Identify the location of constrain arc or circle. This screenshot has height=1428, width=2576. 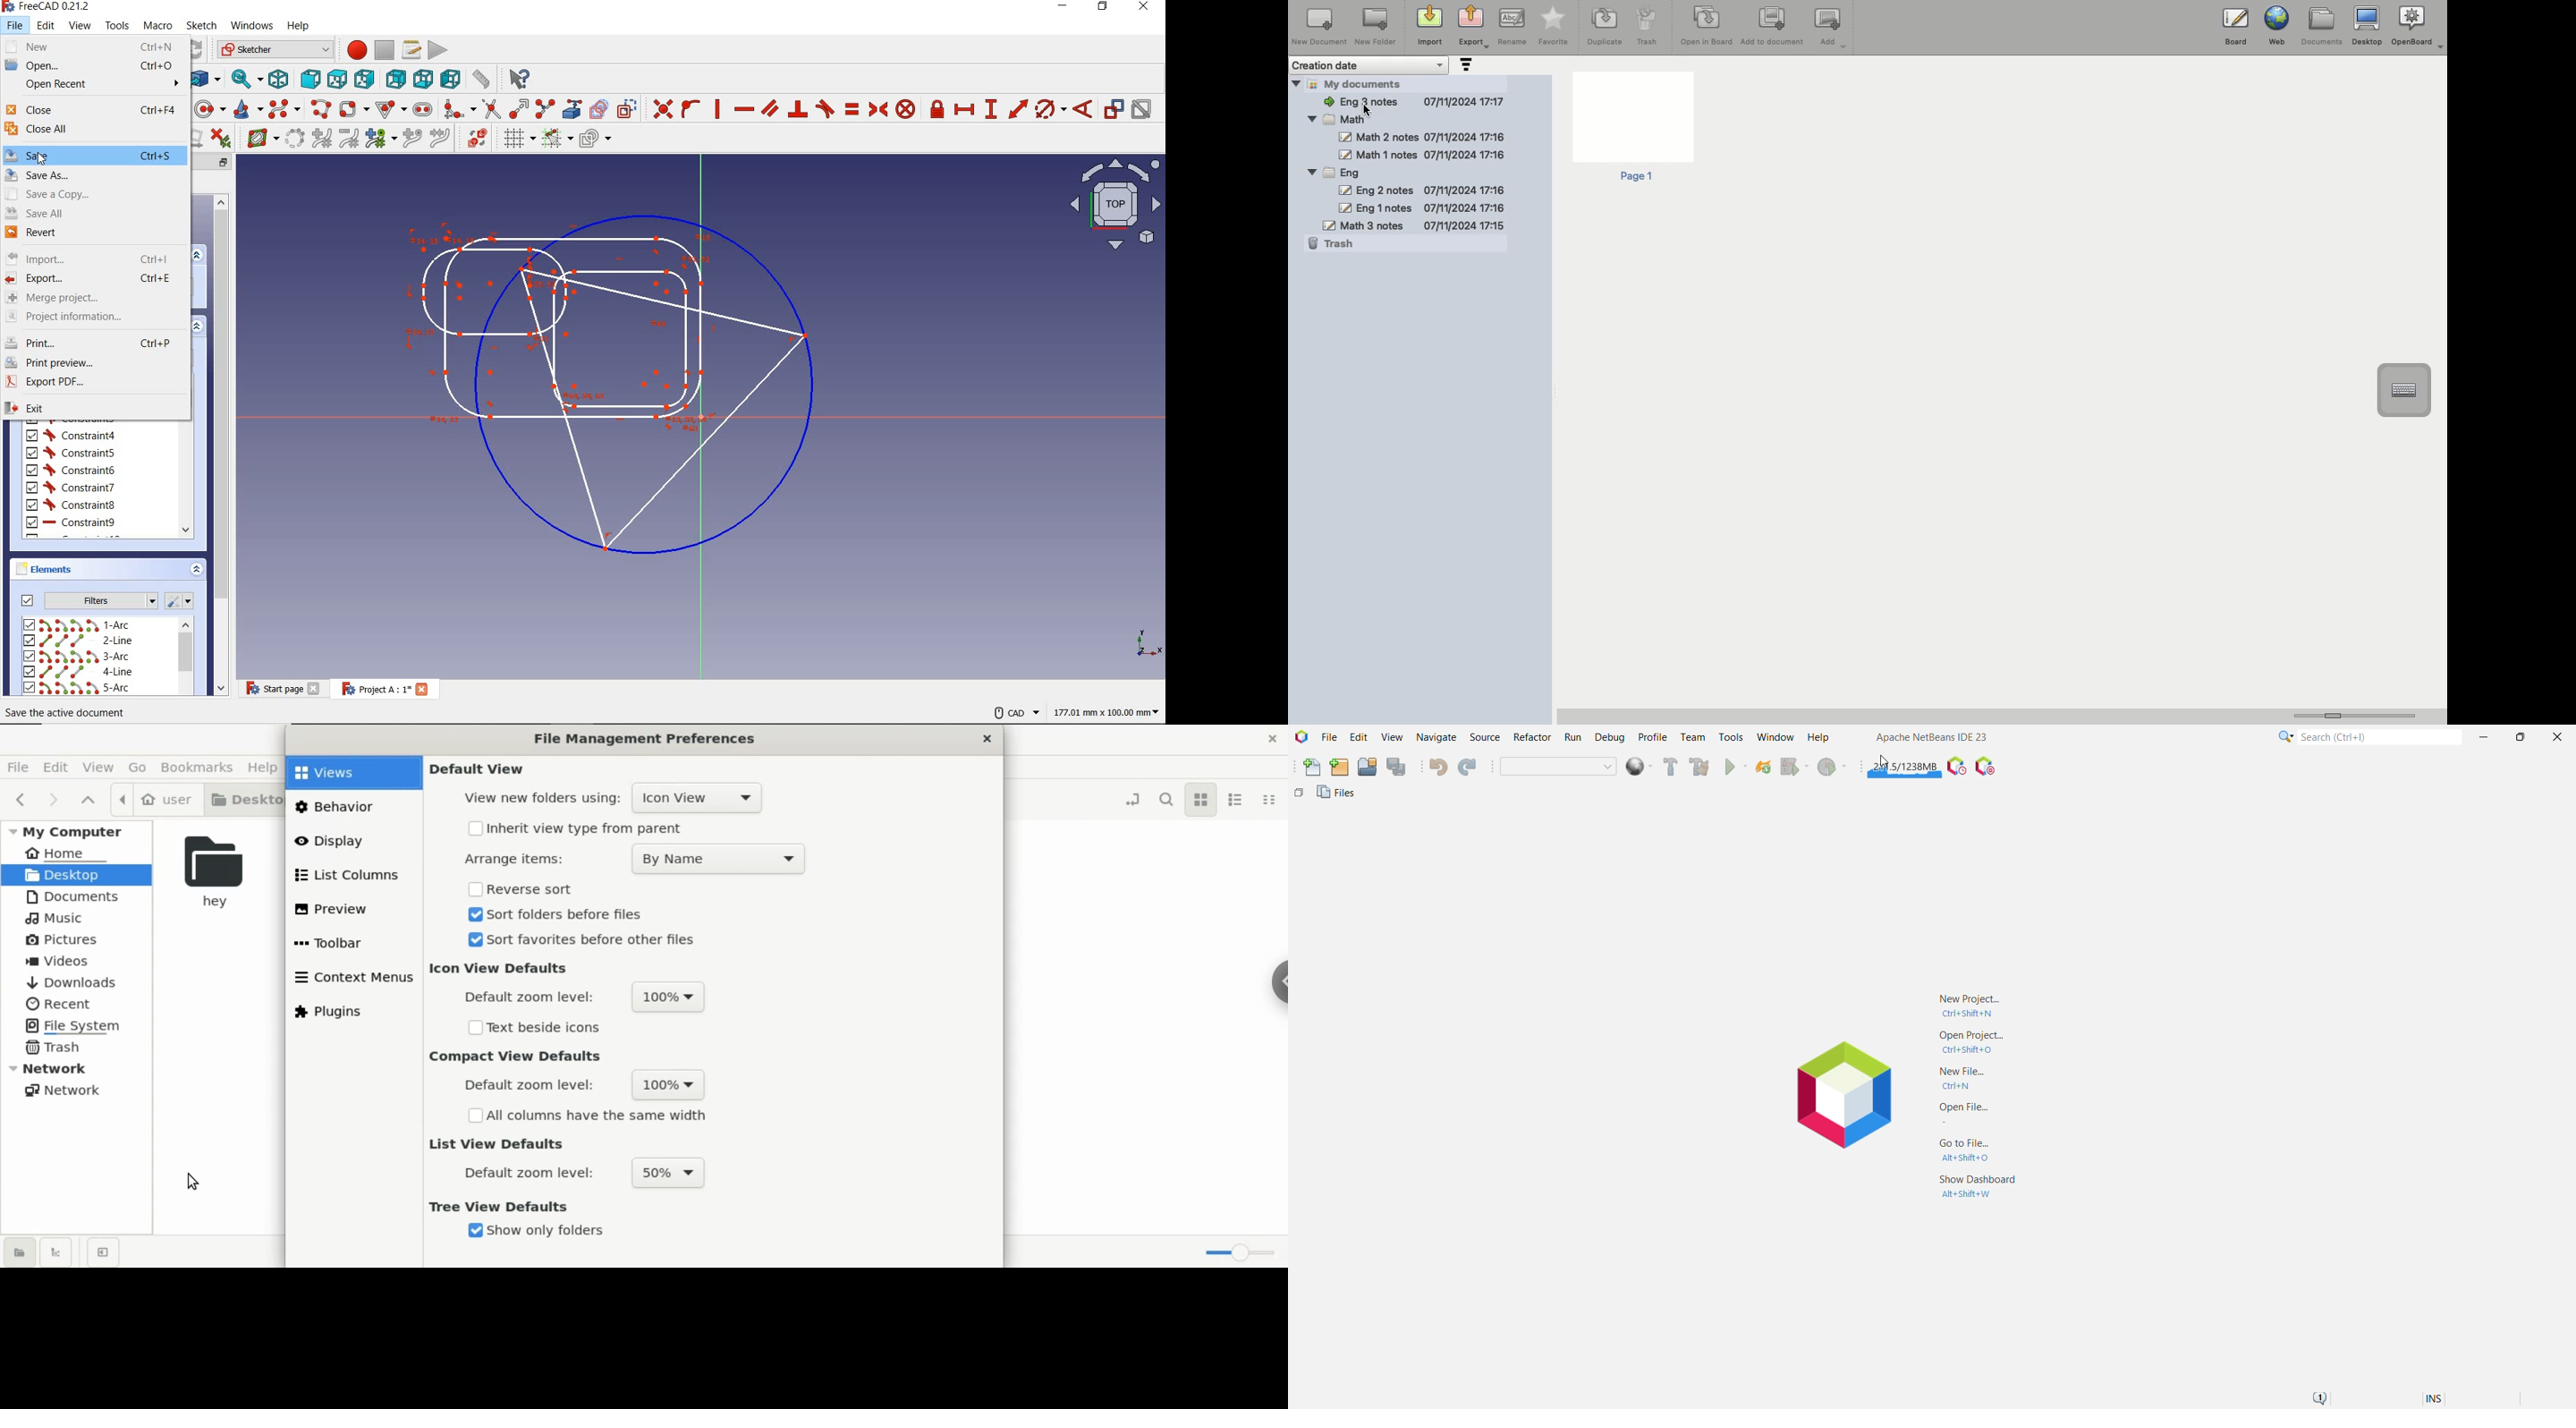
(1050, 111).